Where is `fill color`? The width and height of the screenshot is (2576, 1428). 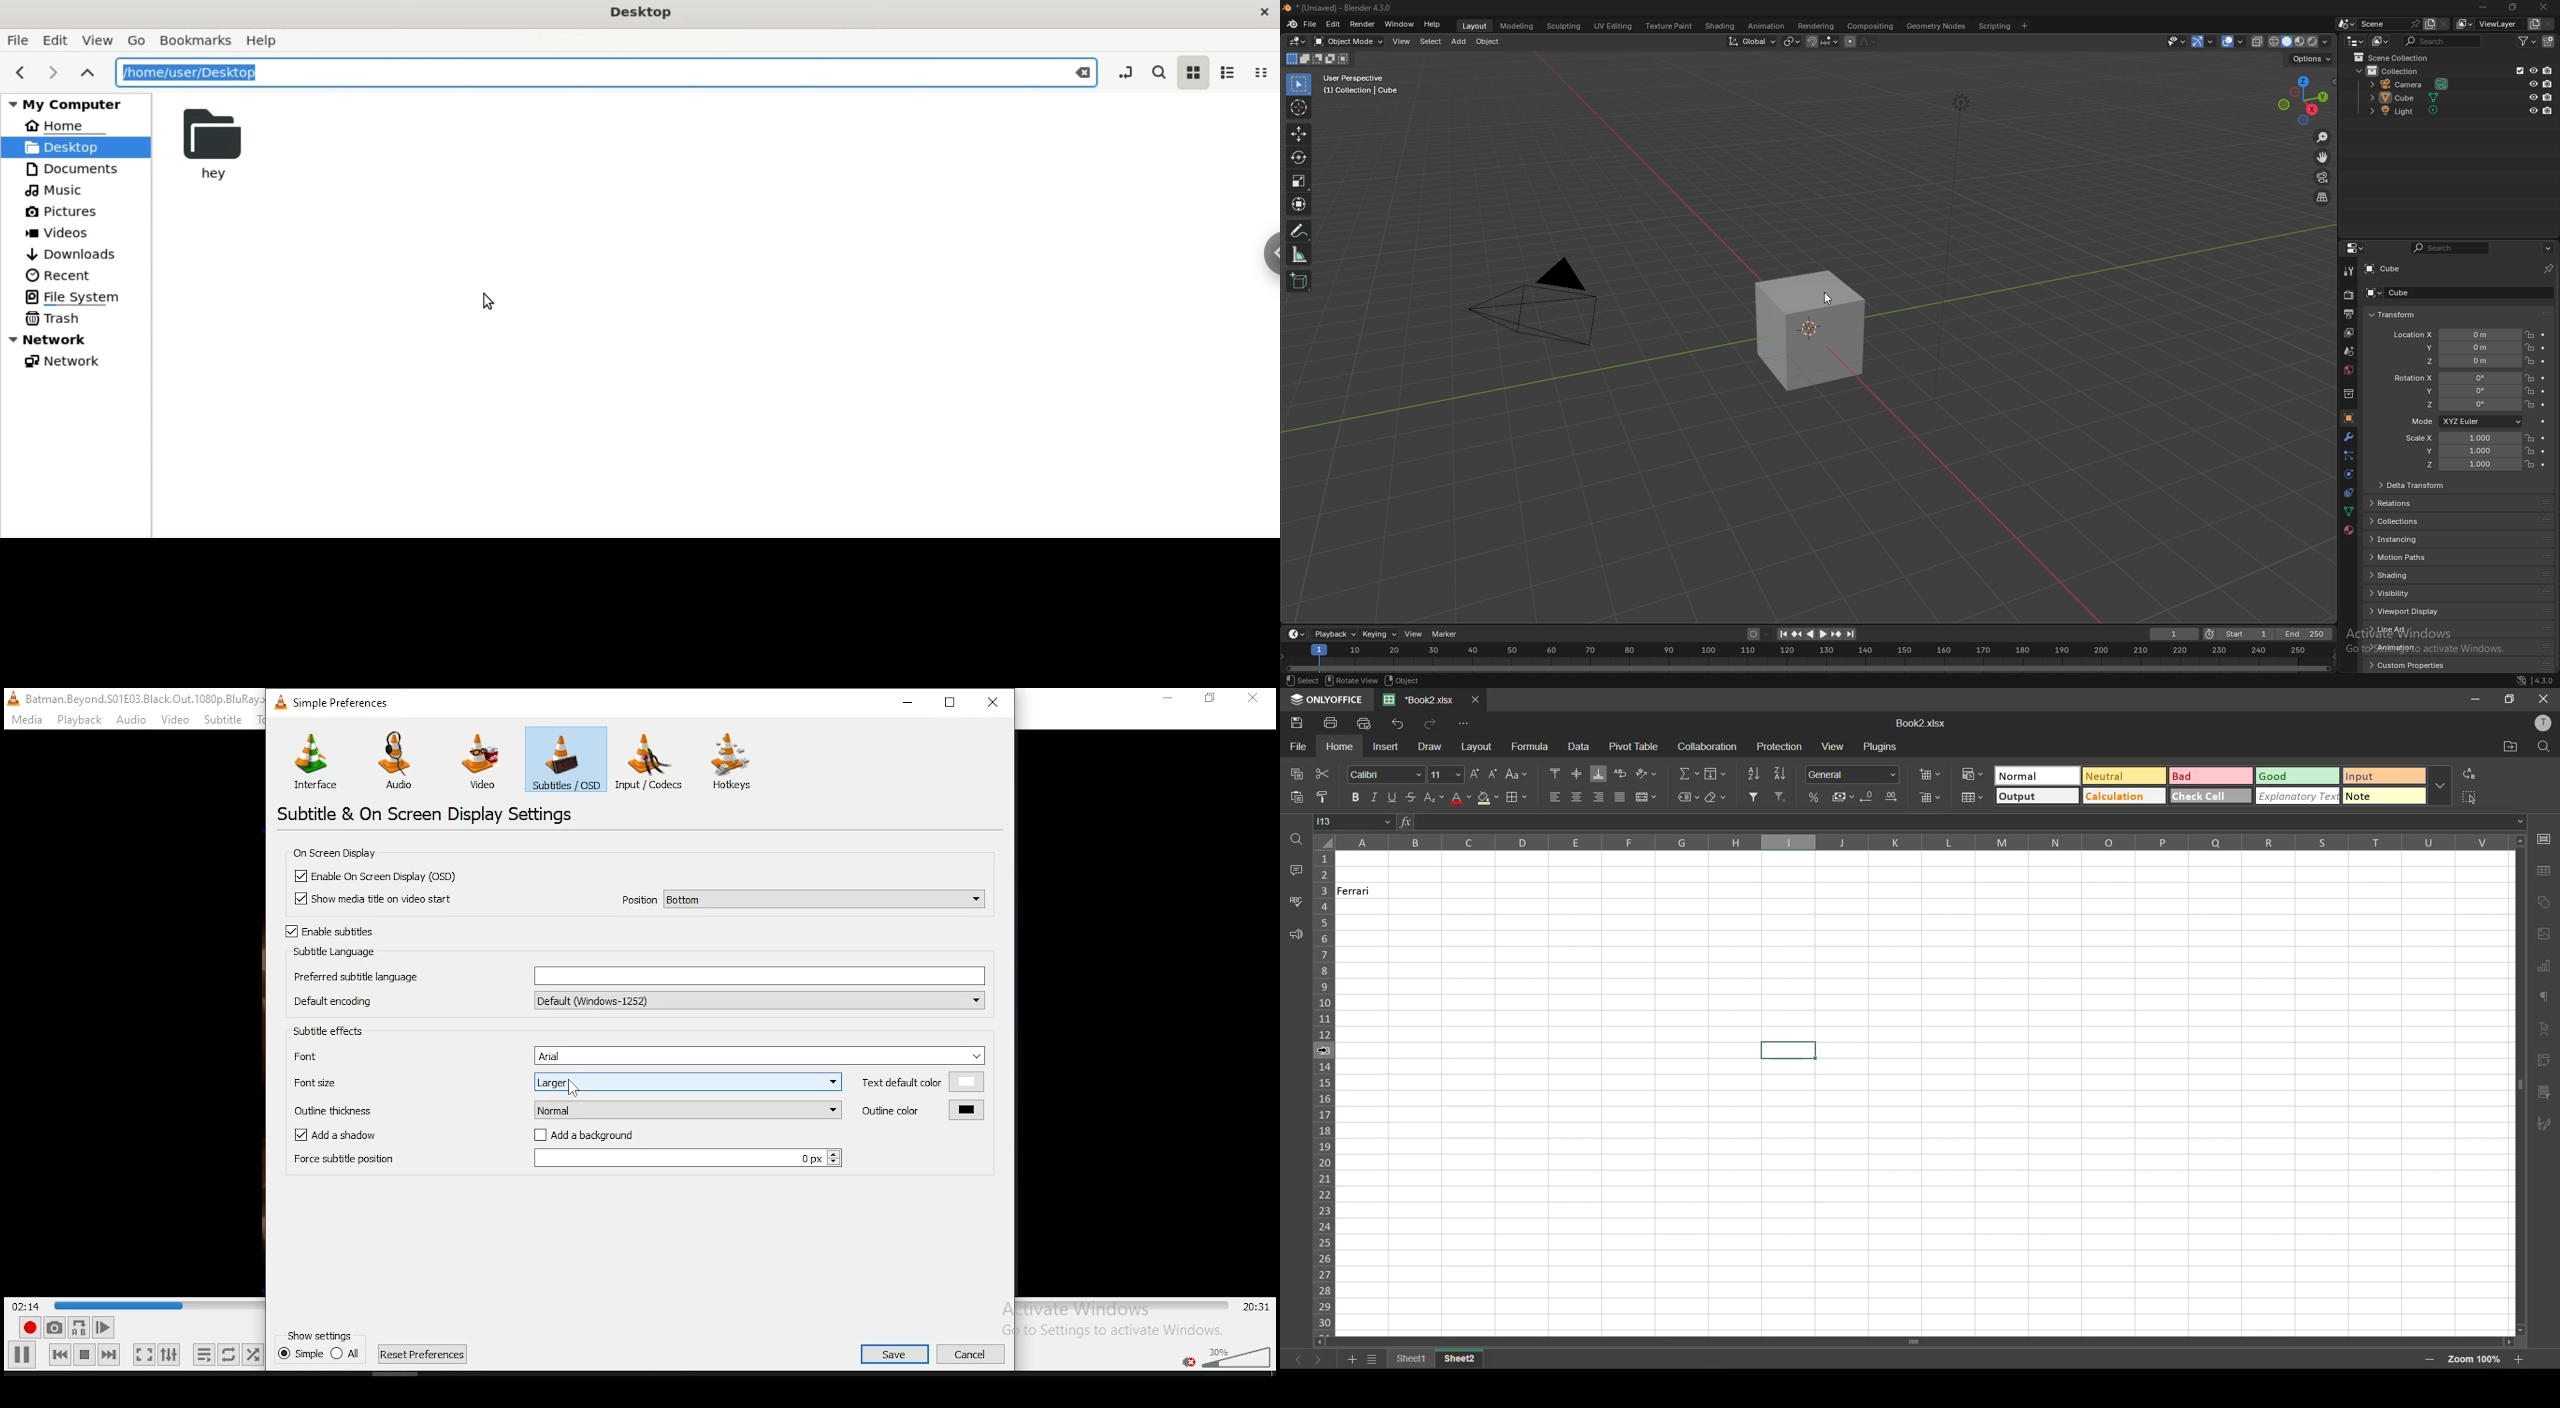
fill color is located at coordinates (1487, 799).